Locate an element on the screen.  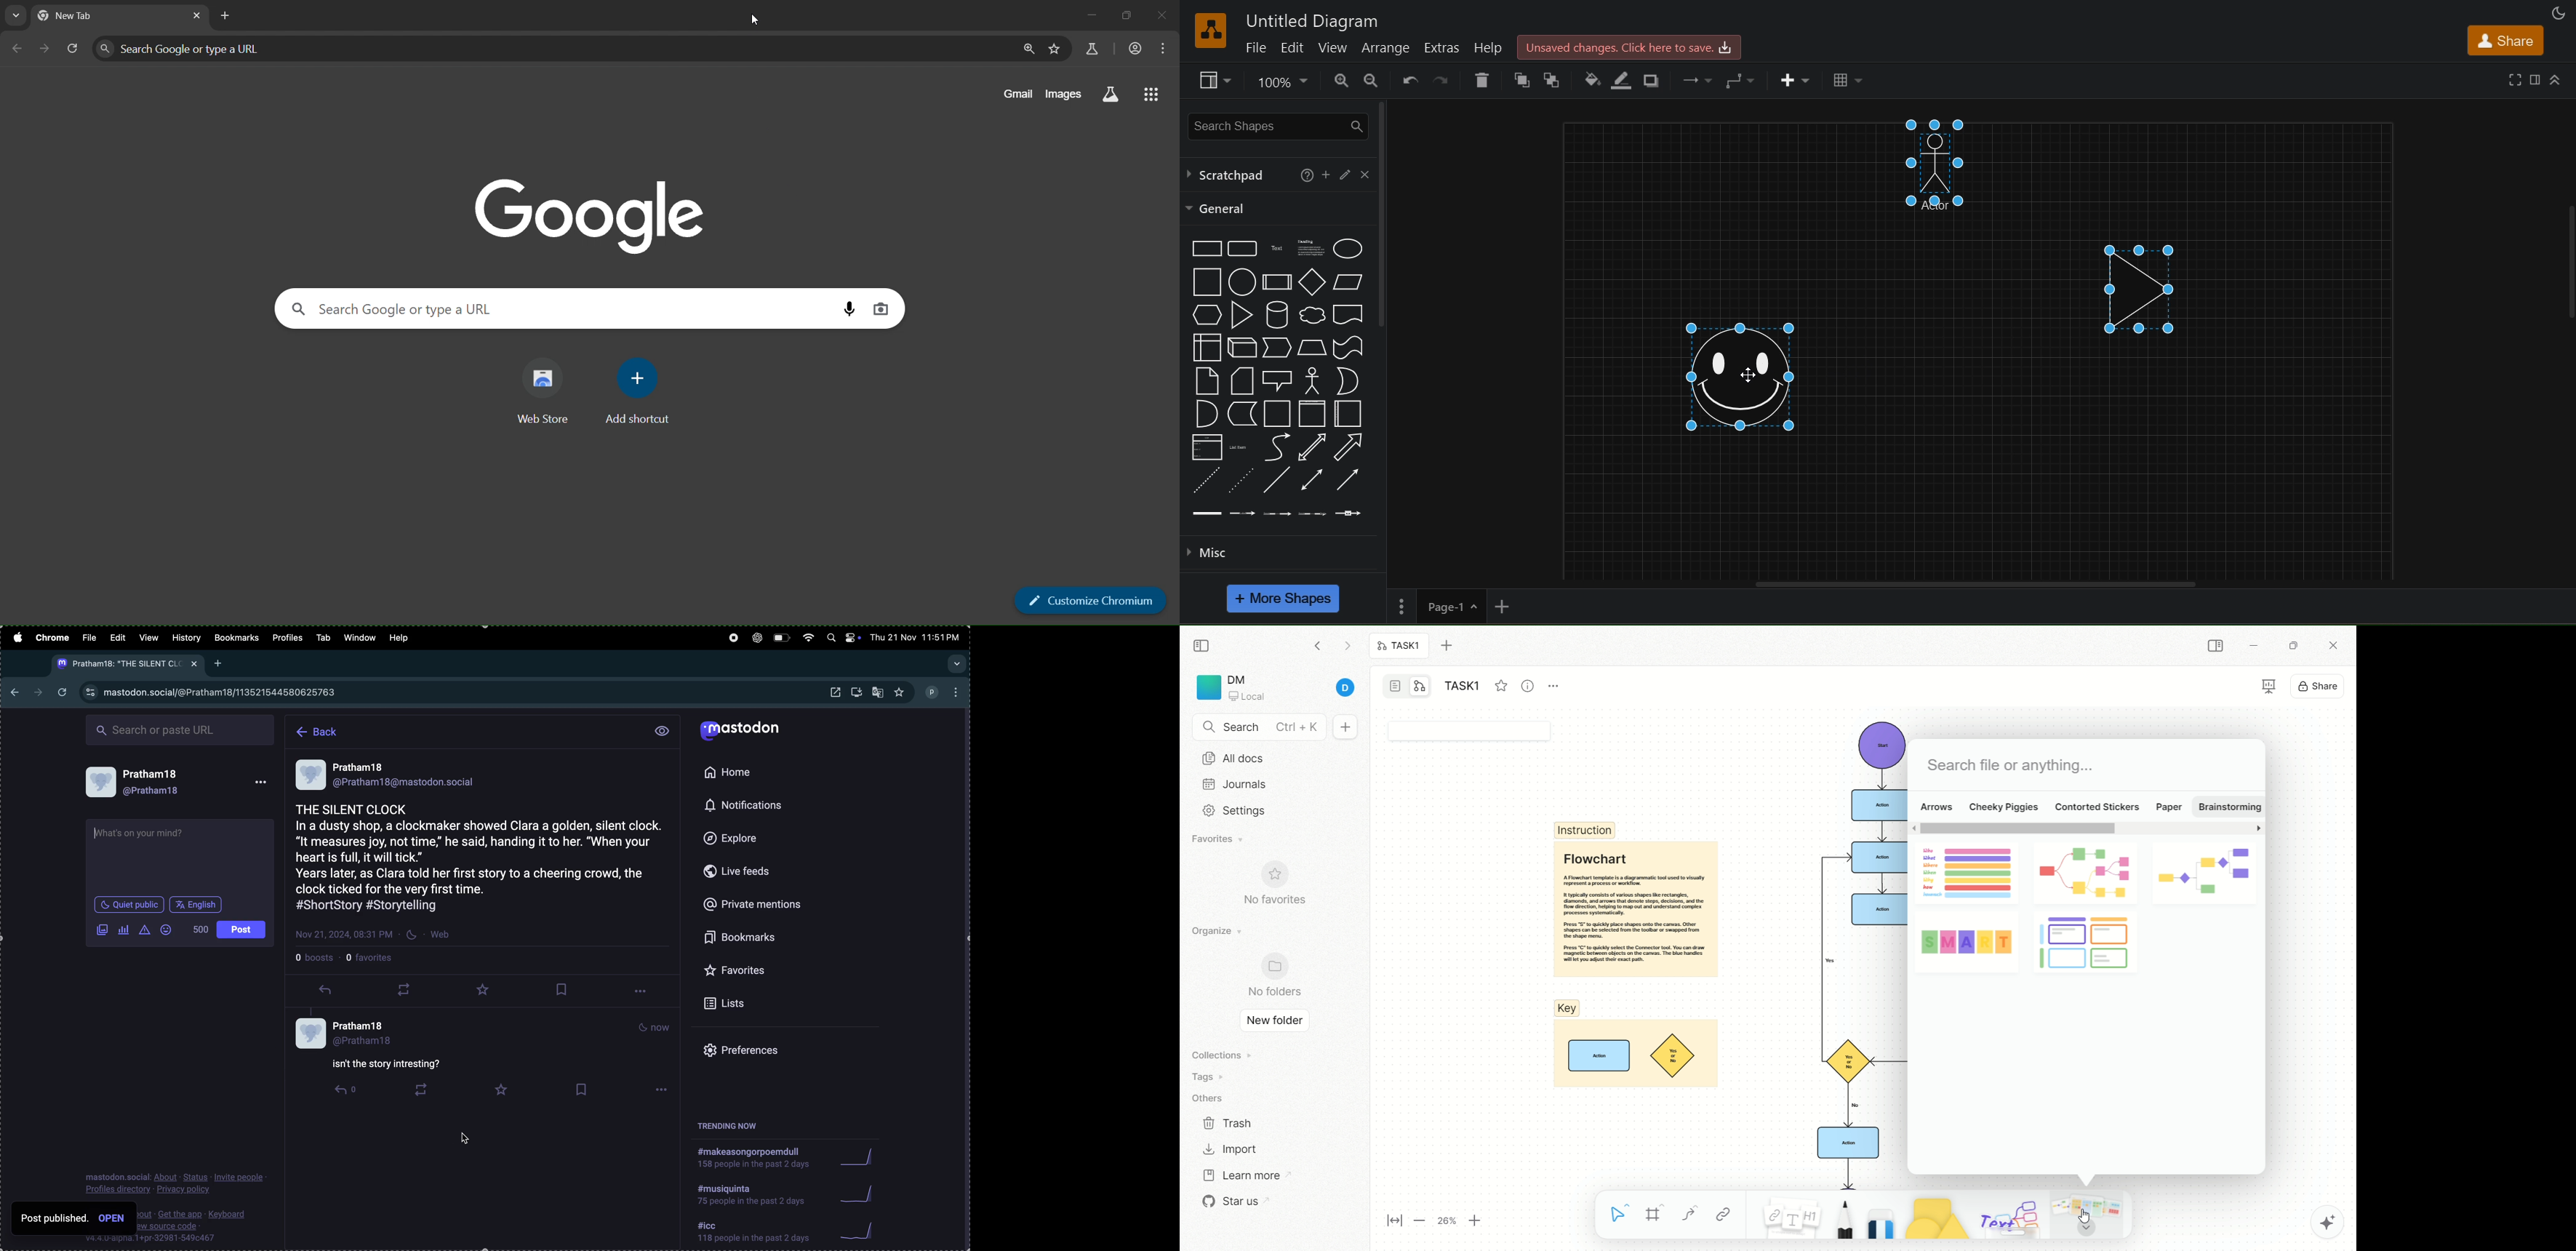
voice search is located at coordinates (847, 307).